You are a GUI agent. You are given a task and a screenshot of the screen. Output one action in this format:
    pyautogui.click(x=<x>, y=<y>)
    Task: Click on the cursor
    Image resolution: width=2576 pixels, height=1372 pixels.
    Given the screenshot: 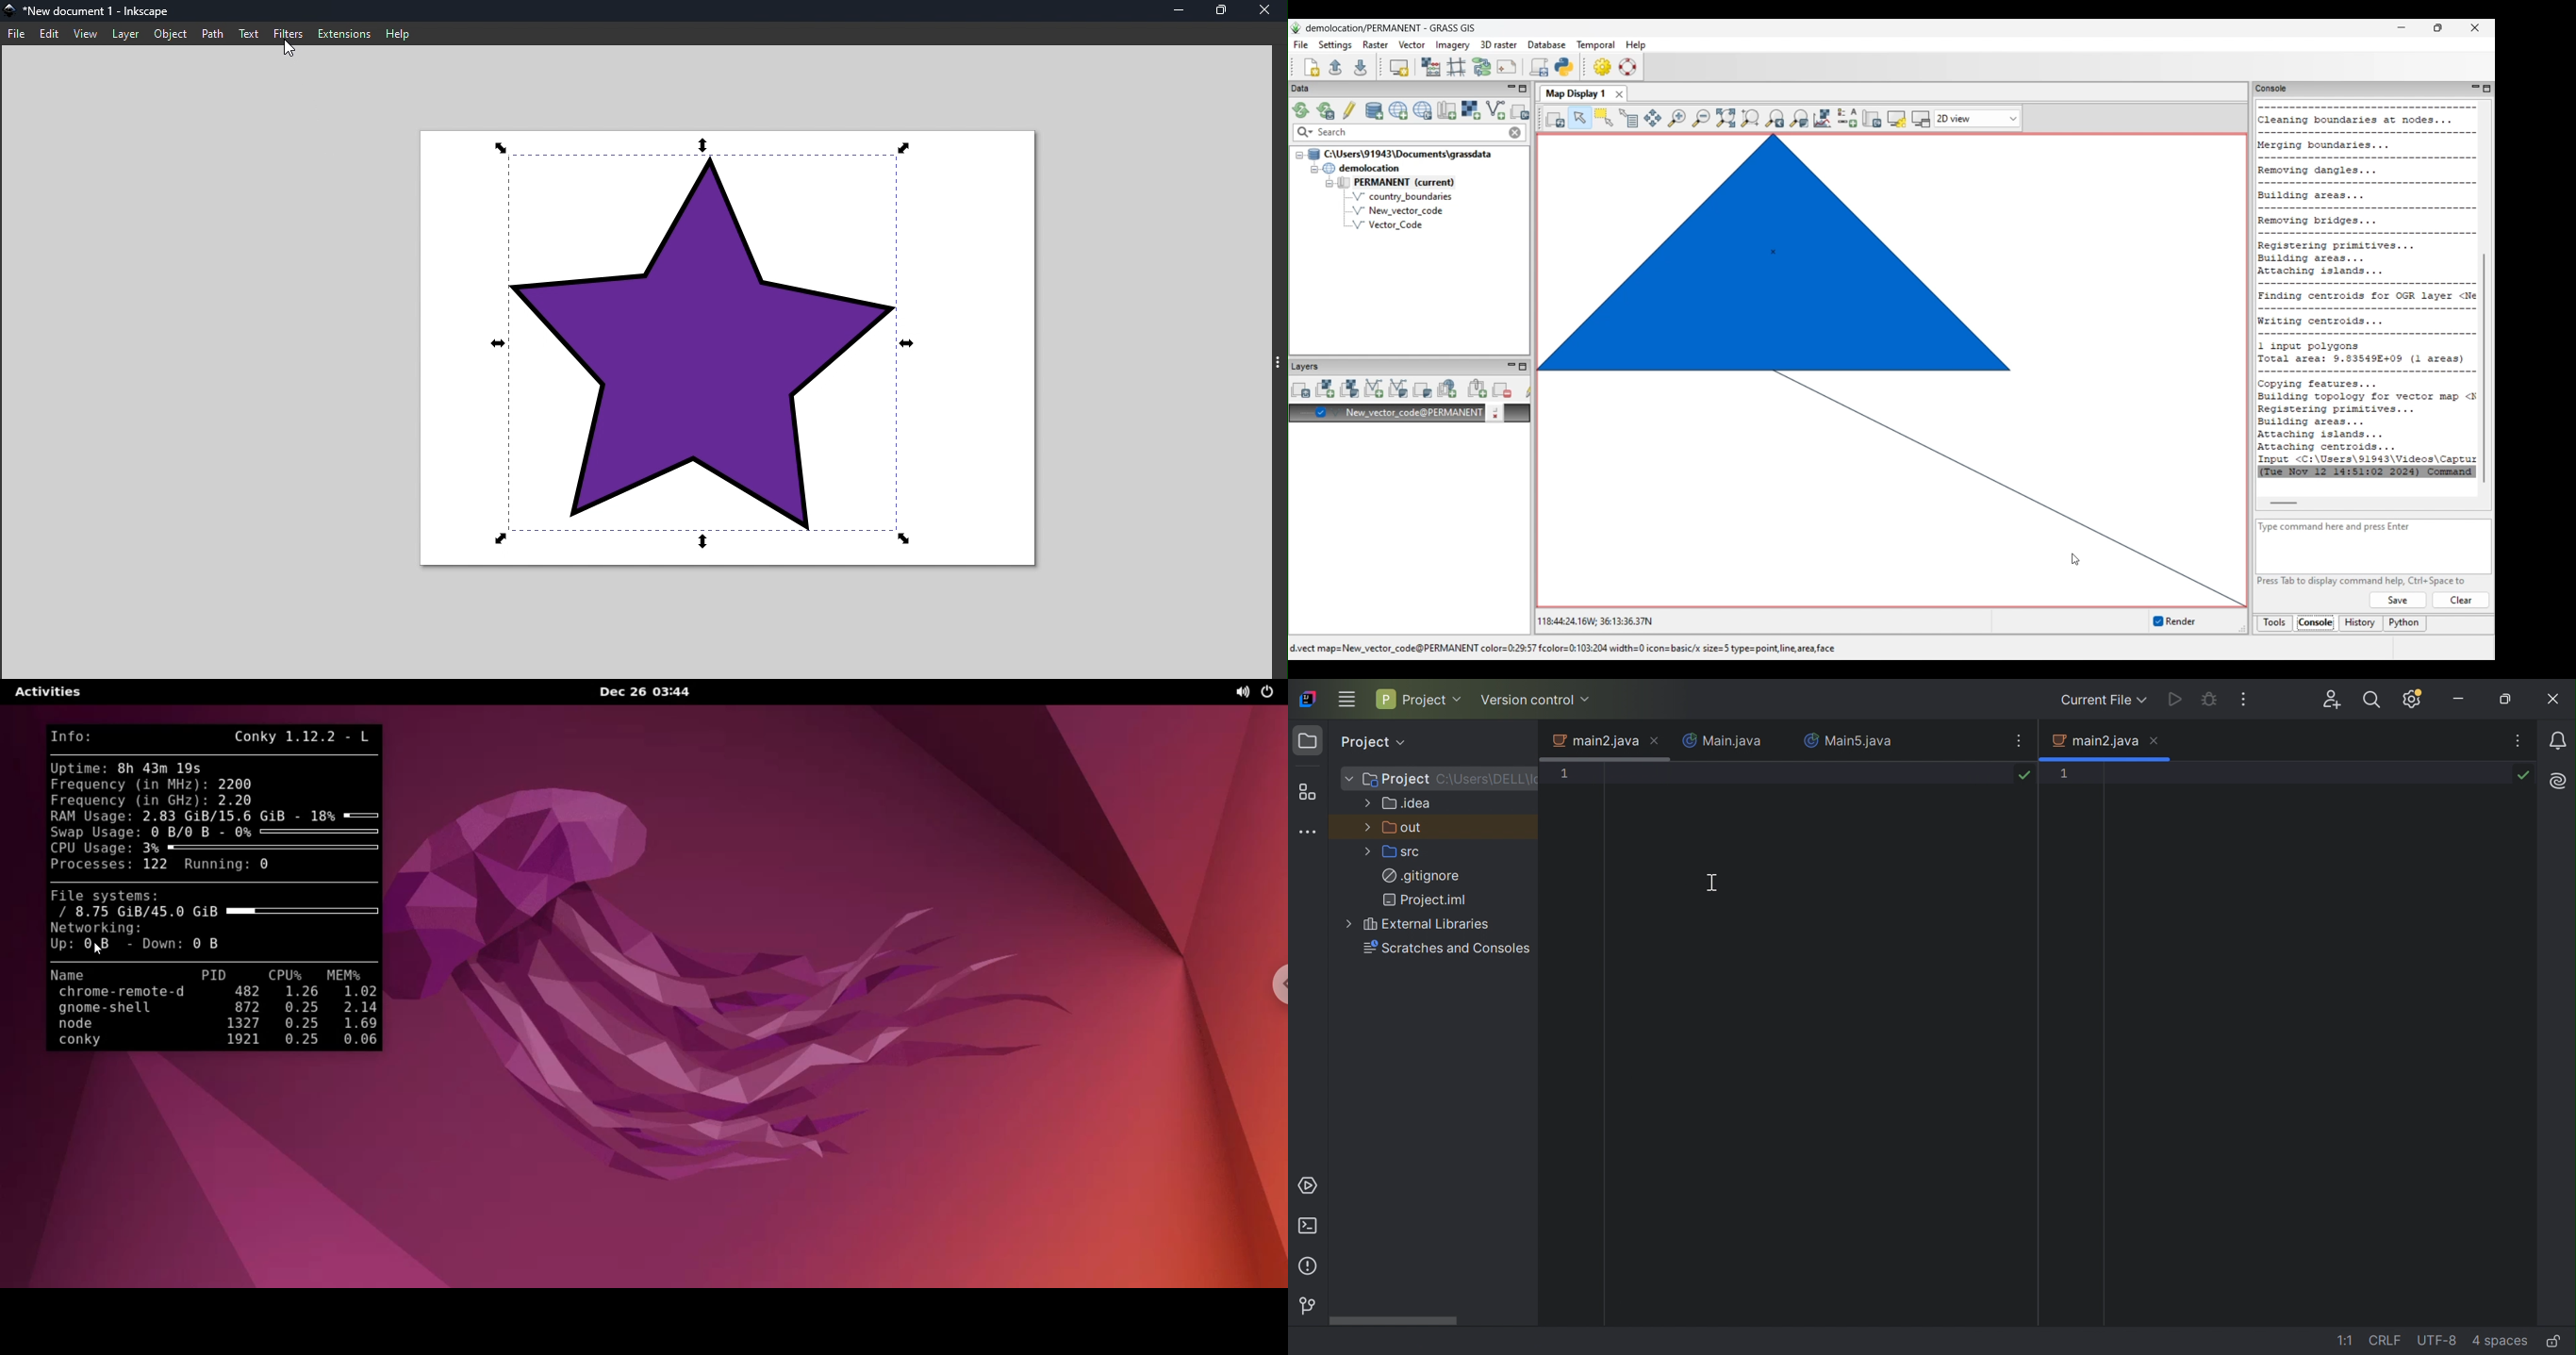 What is the action you would take?
    pyautogui.click(x=290, y=51)
    